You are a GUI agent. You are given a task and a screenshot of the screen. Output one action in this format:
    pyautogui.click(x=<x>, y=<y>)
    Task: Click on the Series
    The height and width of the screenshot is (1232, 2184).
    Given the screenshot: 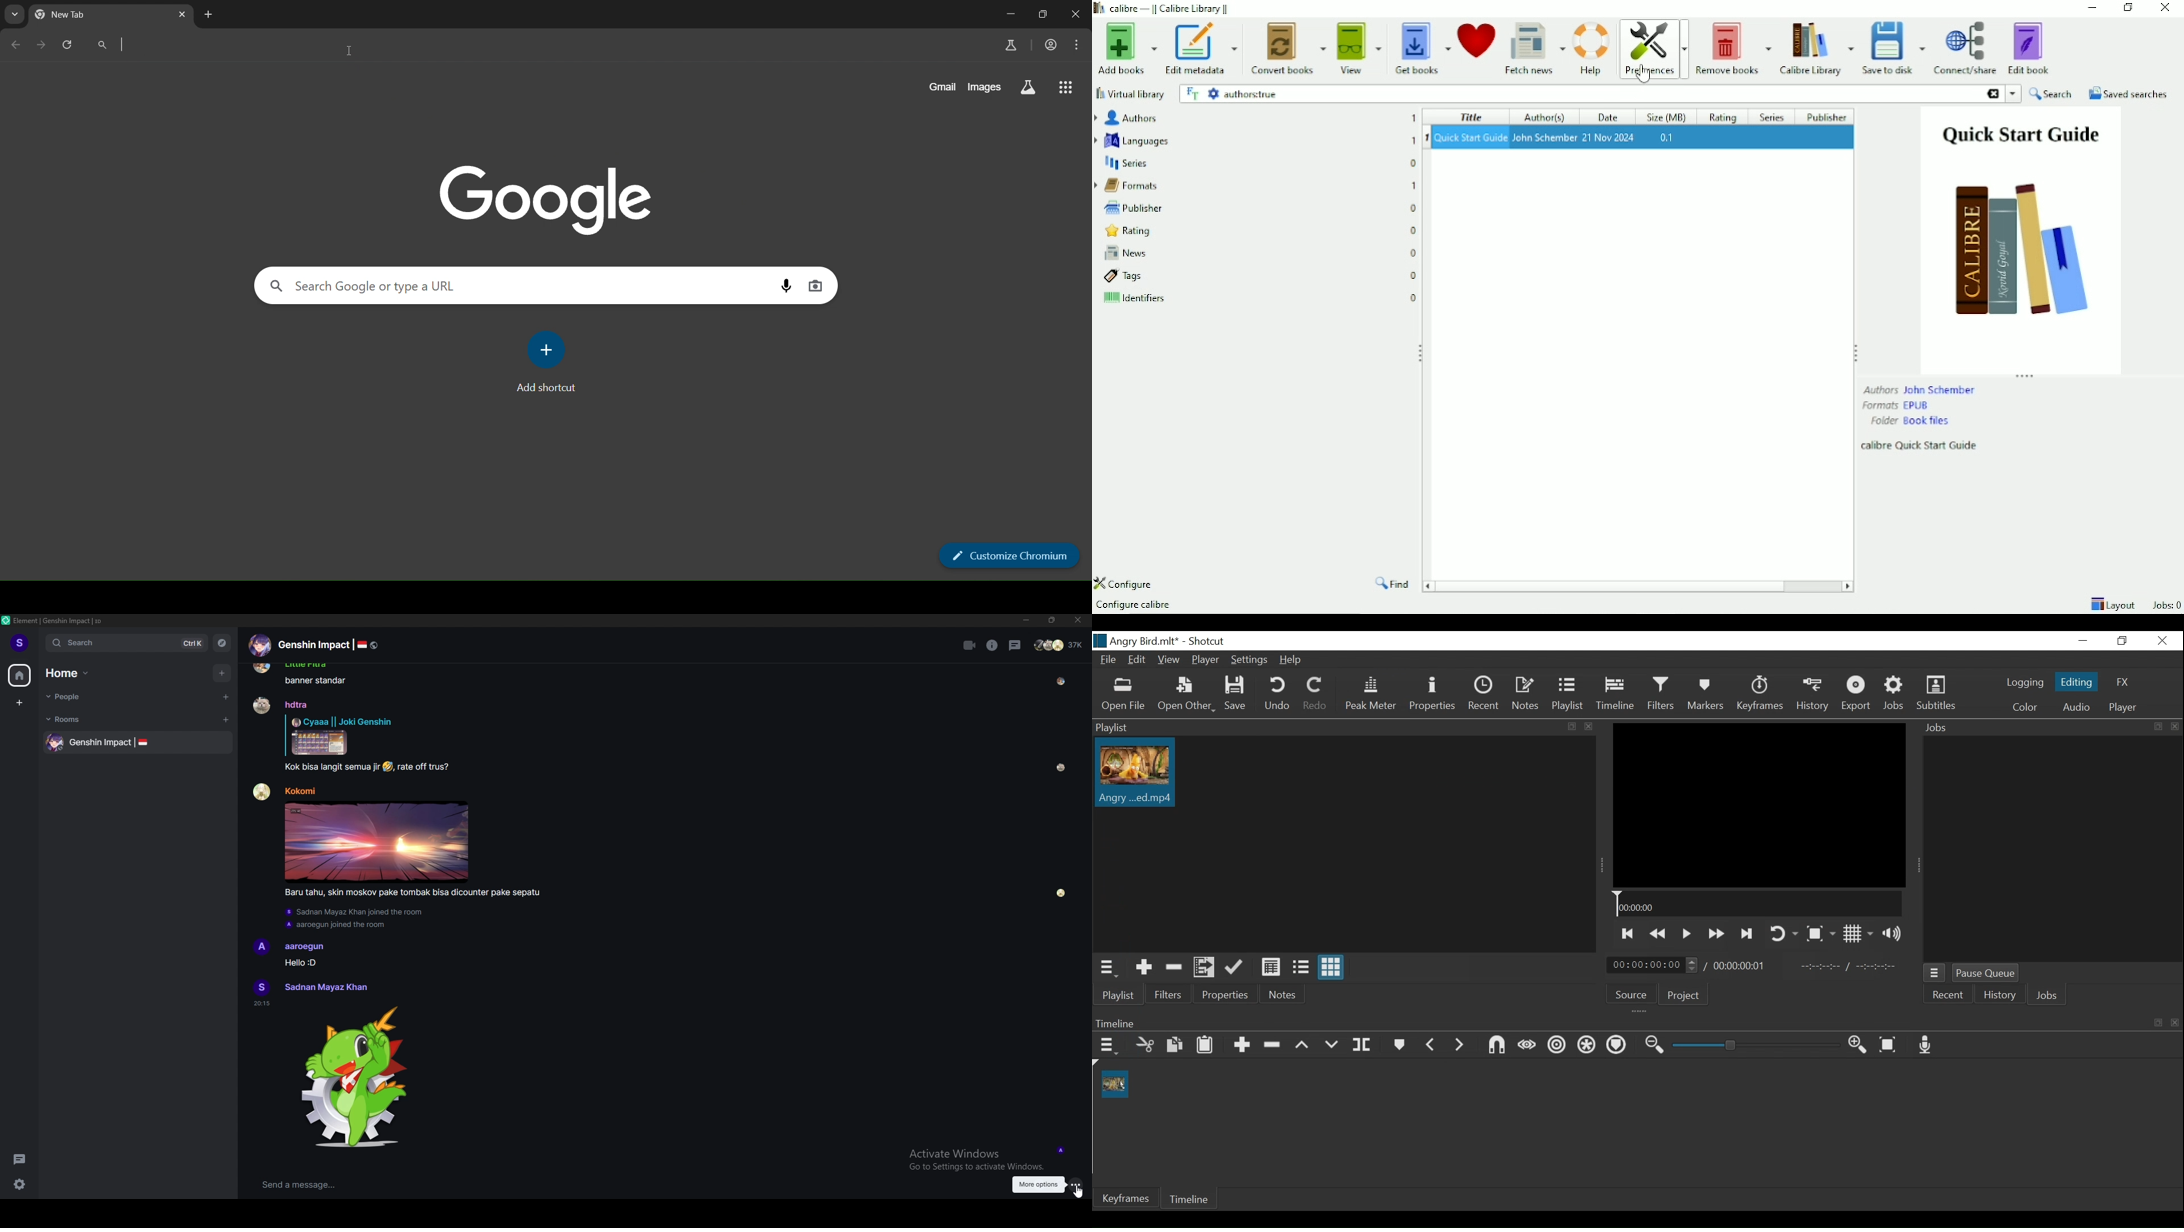 What is the action you would take?
    pyautogui.click(x=1773, y=116)
    